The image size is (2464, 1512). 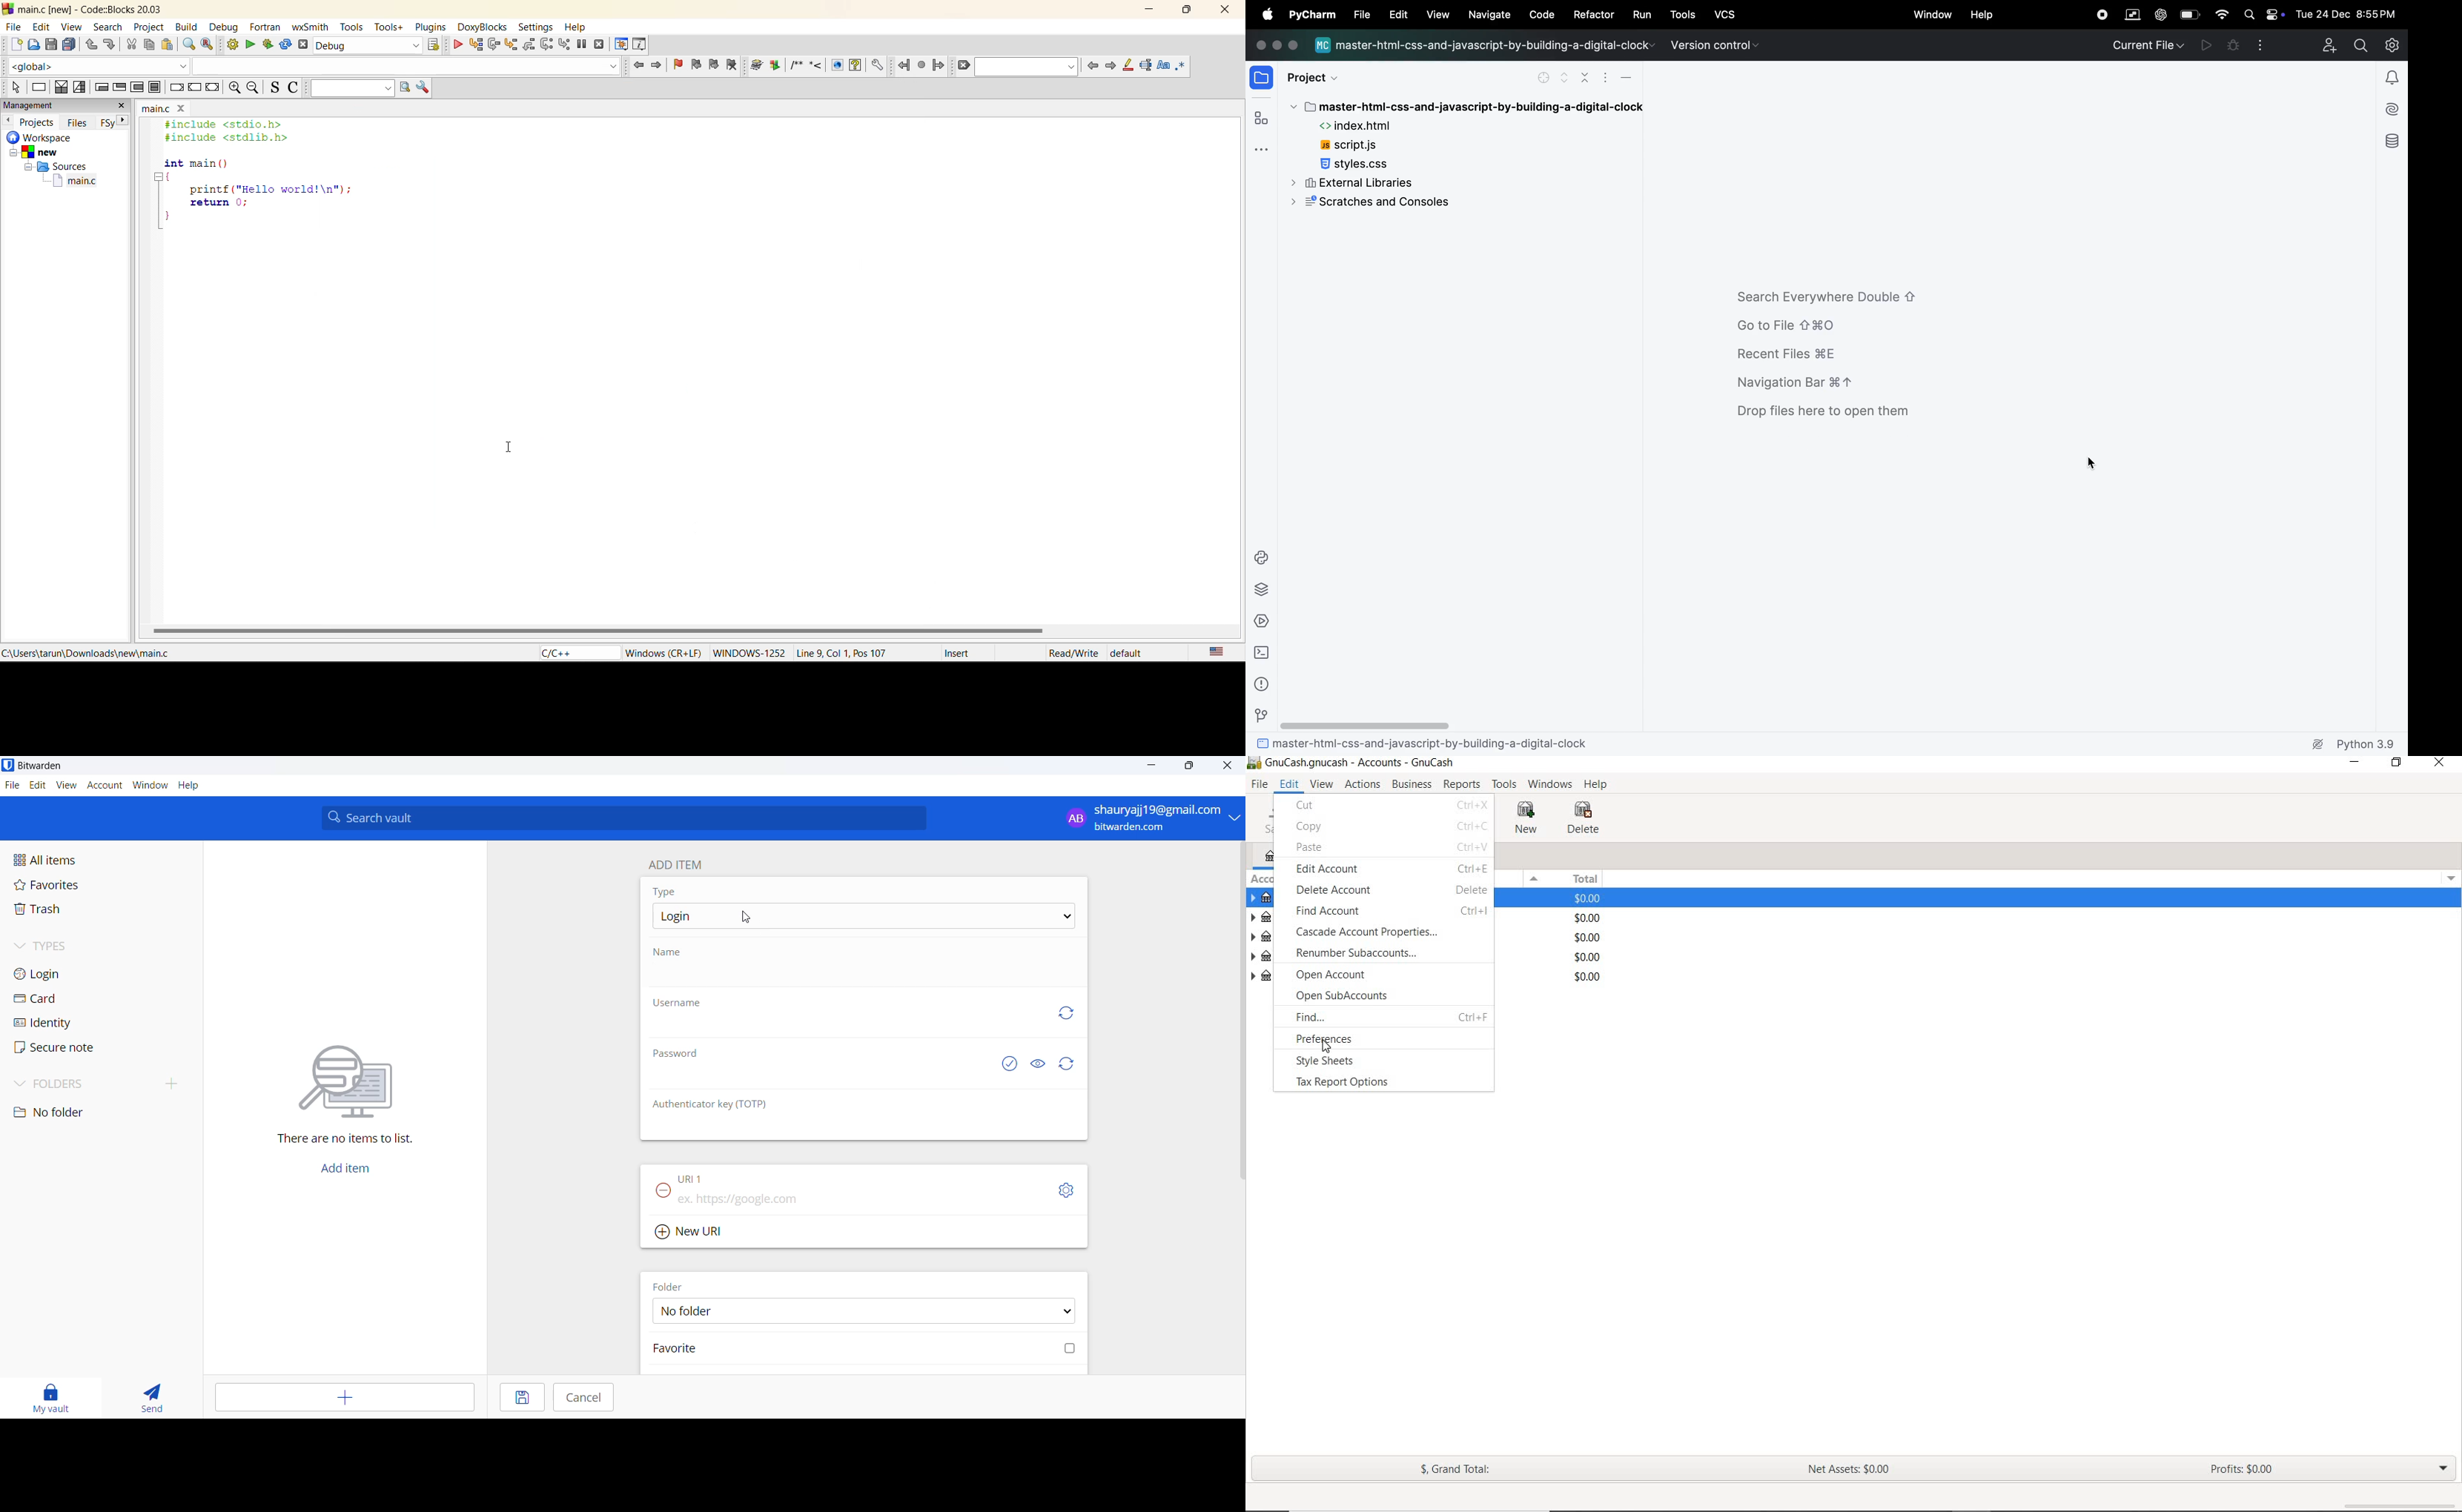 What do you see at coordinates (638, 67) in the screenshot?
I see `jump back` at bounding box center [638, 67].